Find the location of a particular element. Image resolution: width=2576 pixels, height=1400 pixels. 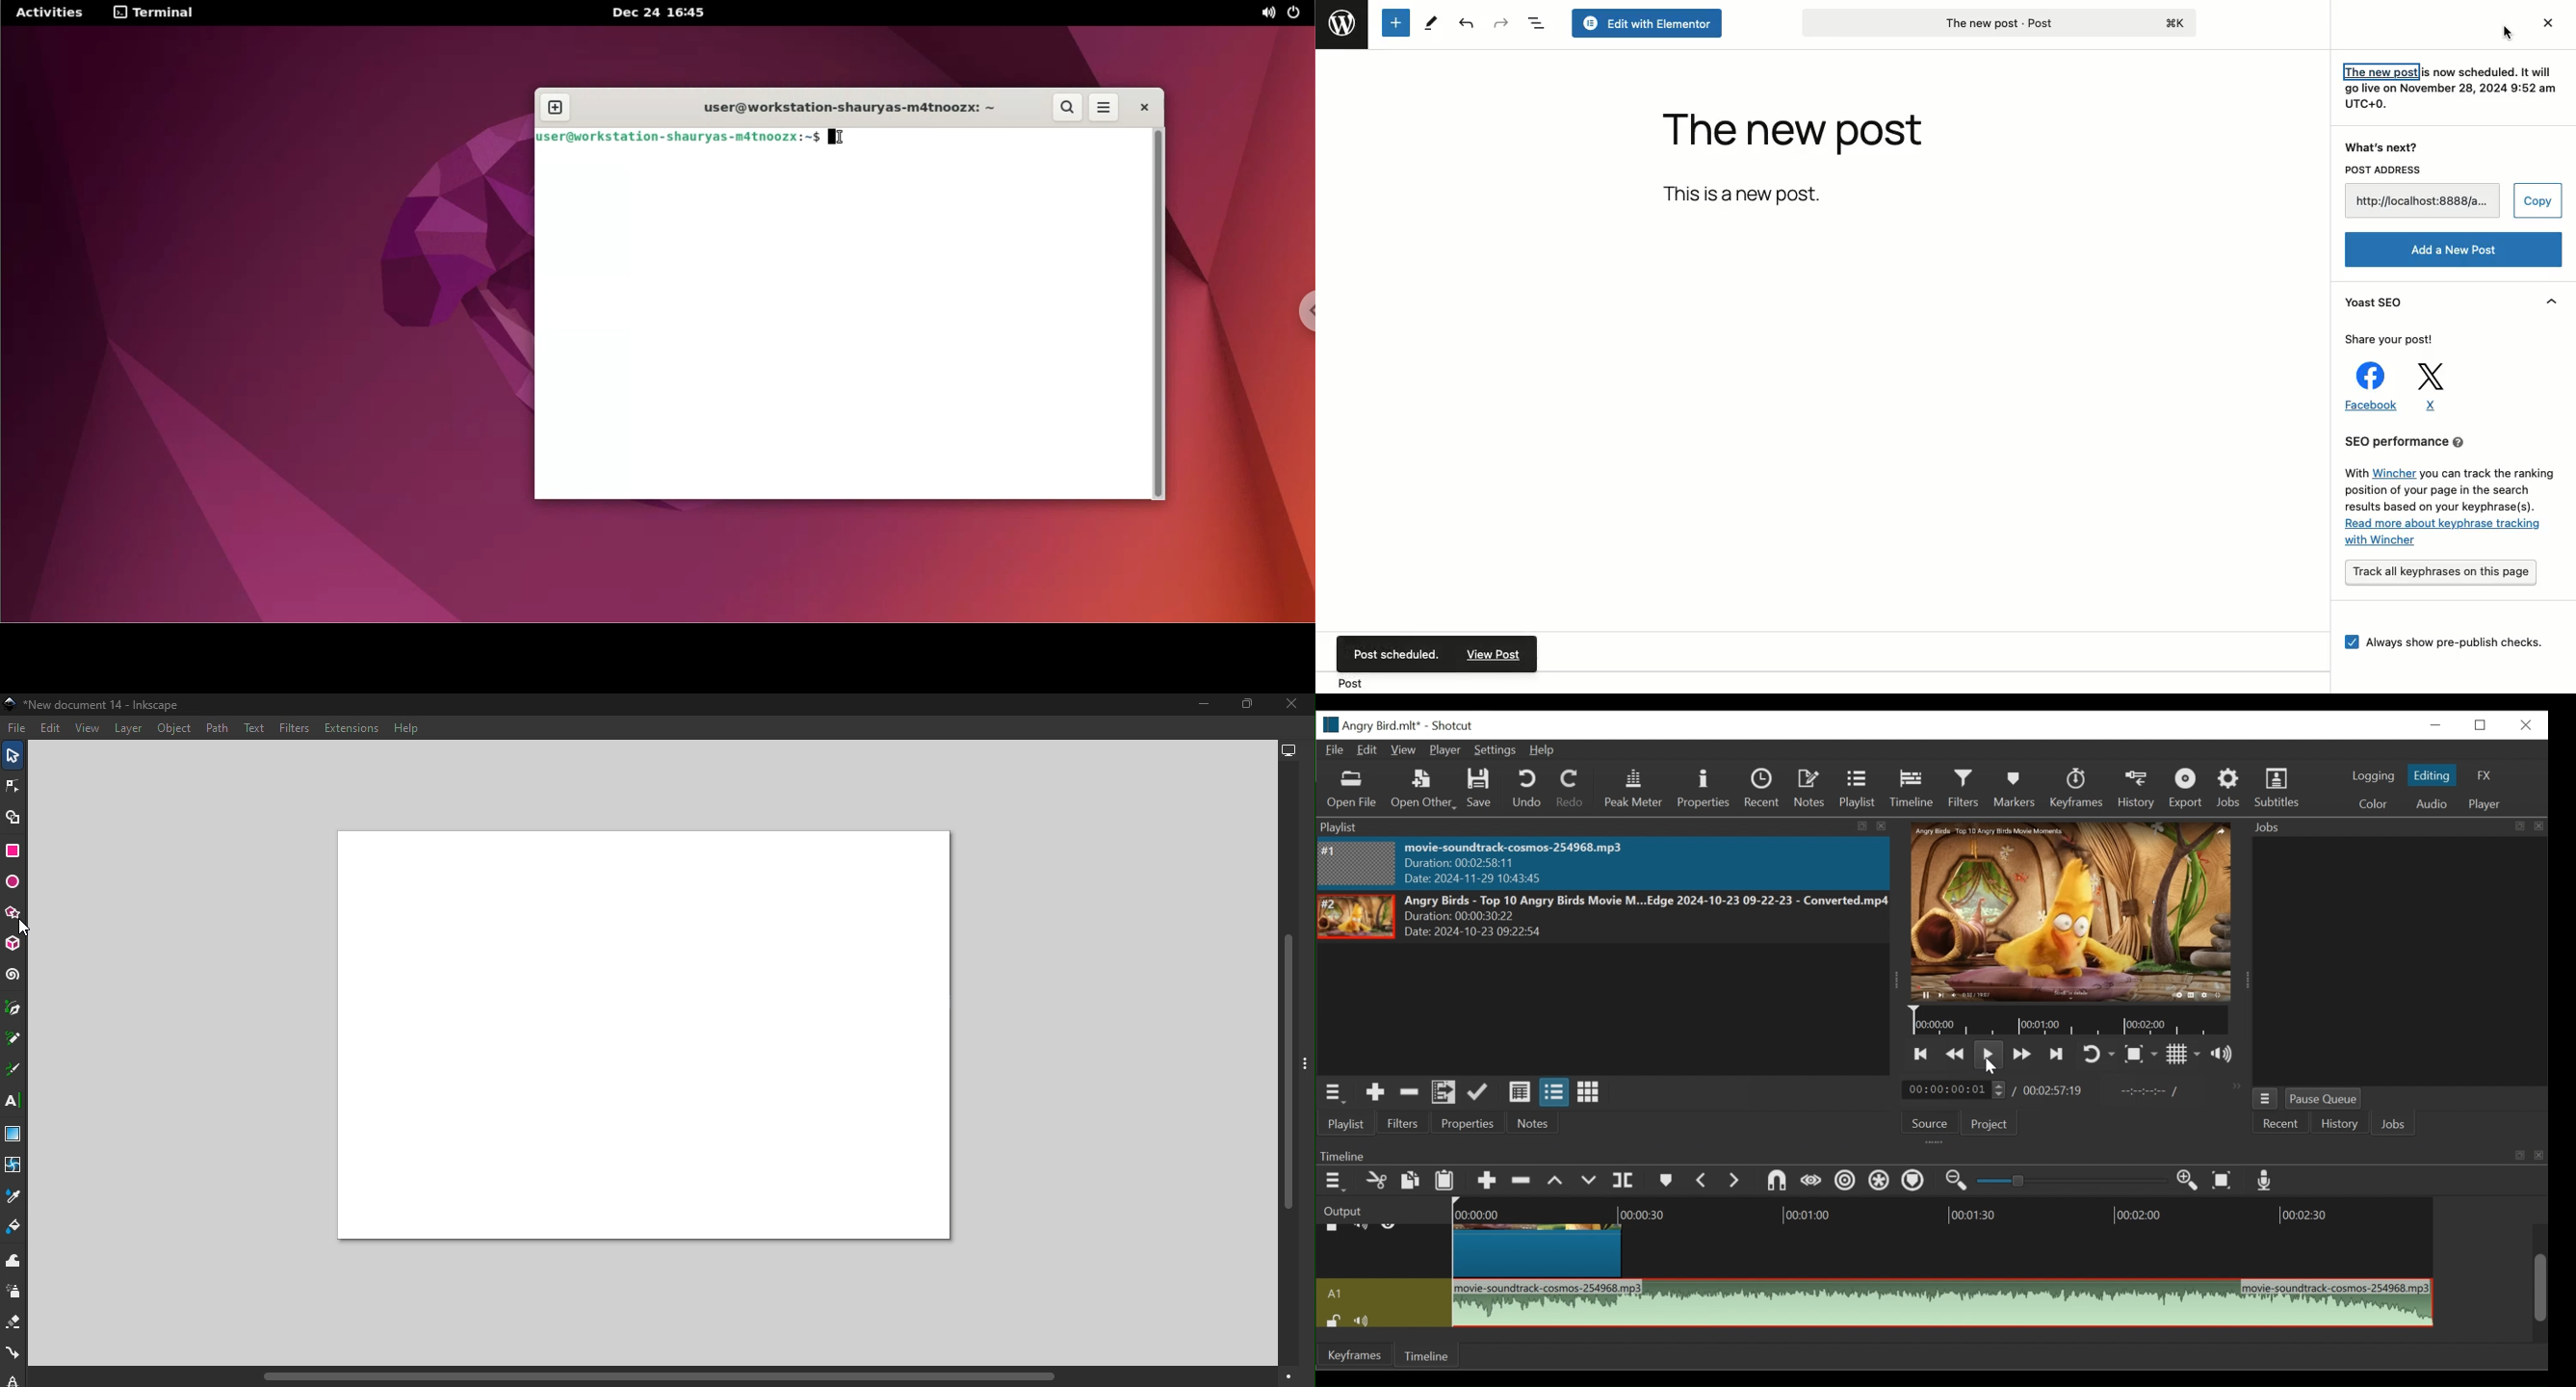

Record audio is located at coordinates (2266, 1181).